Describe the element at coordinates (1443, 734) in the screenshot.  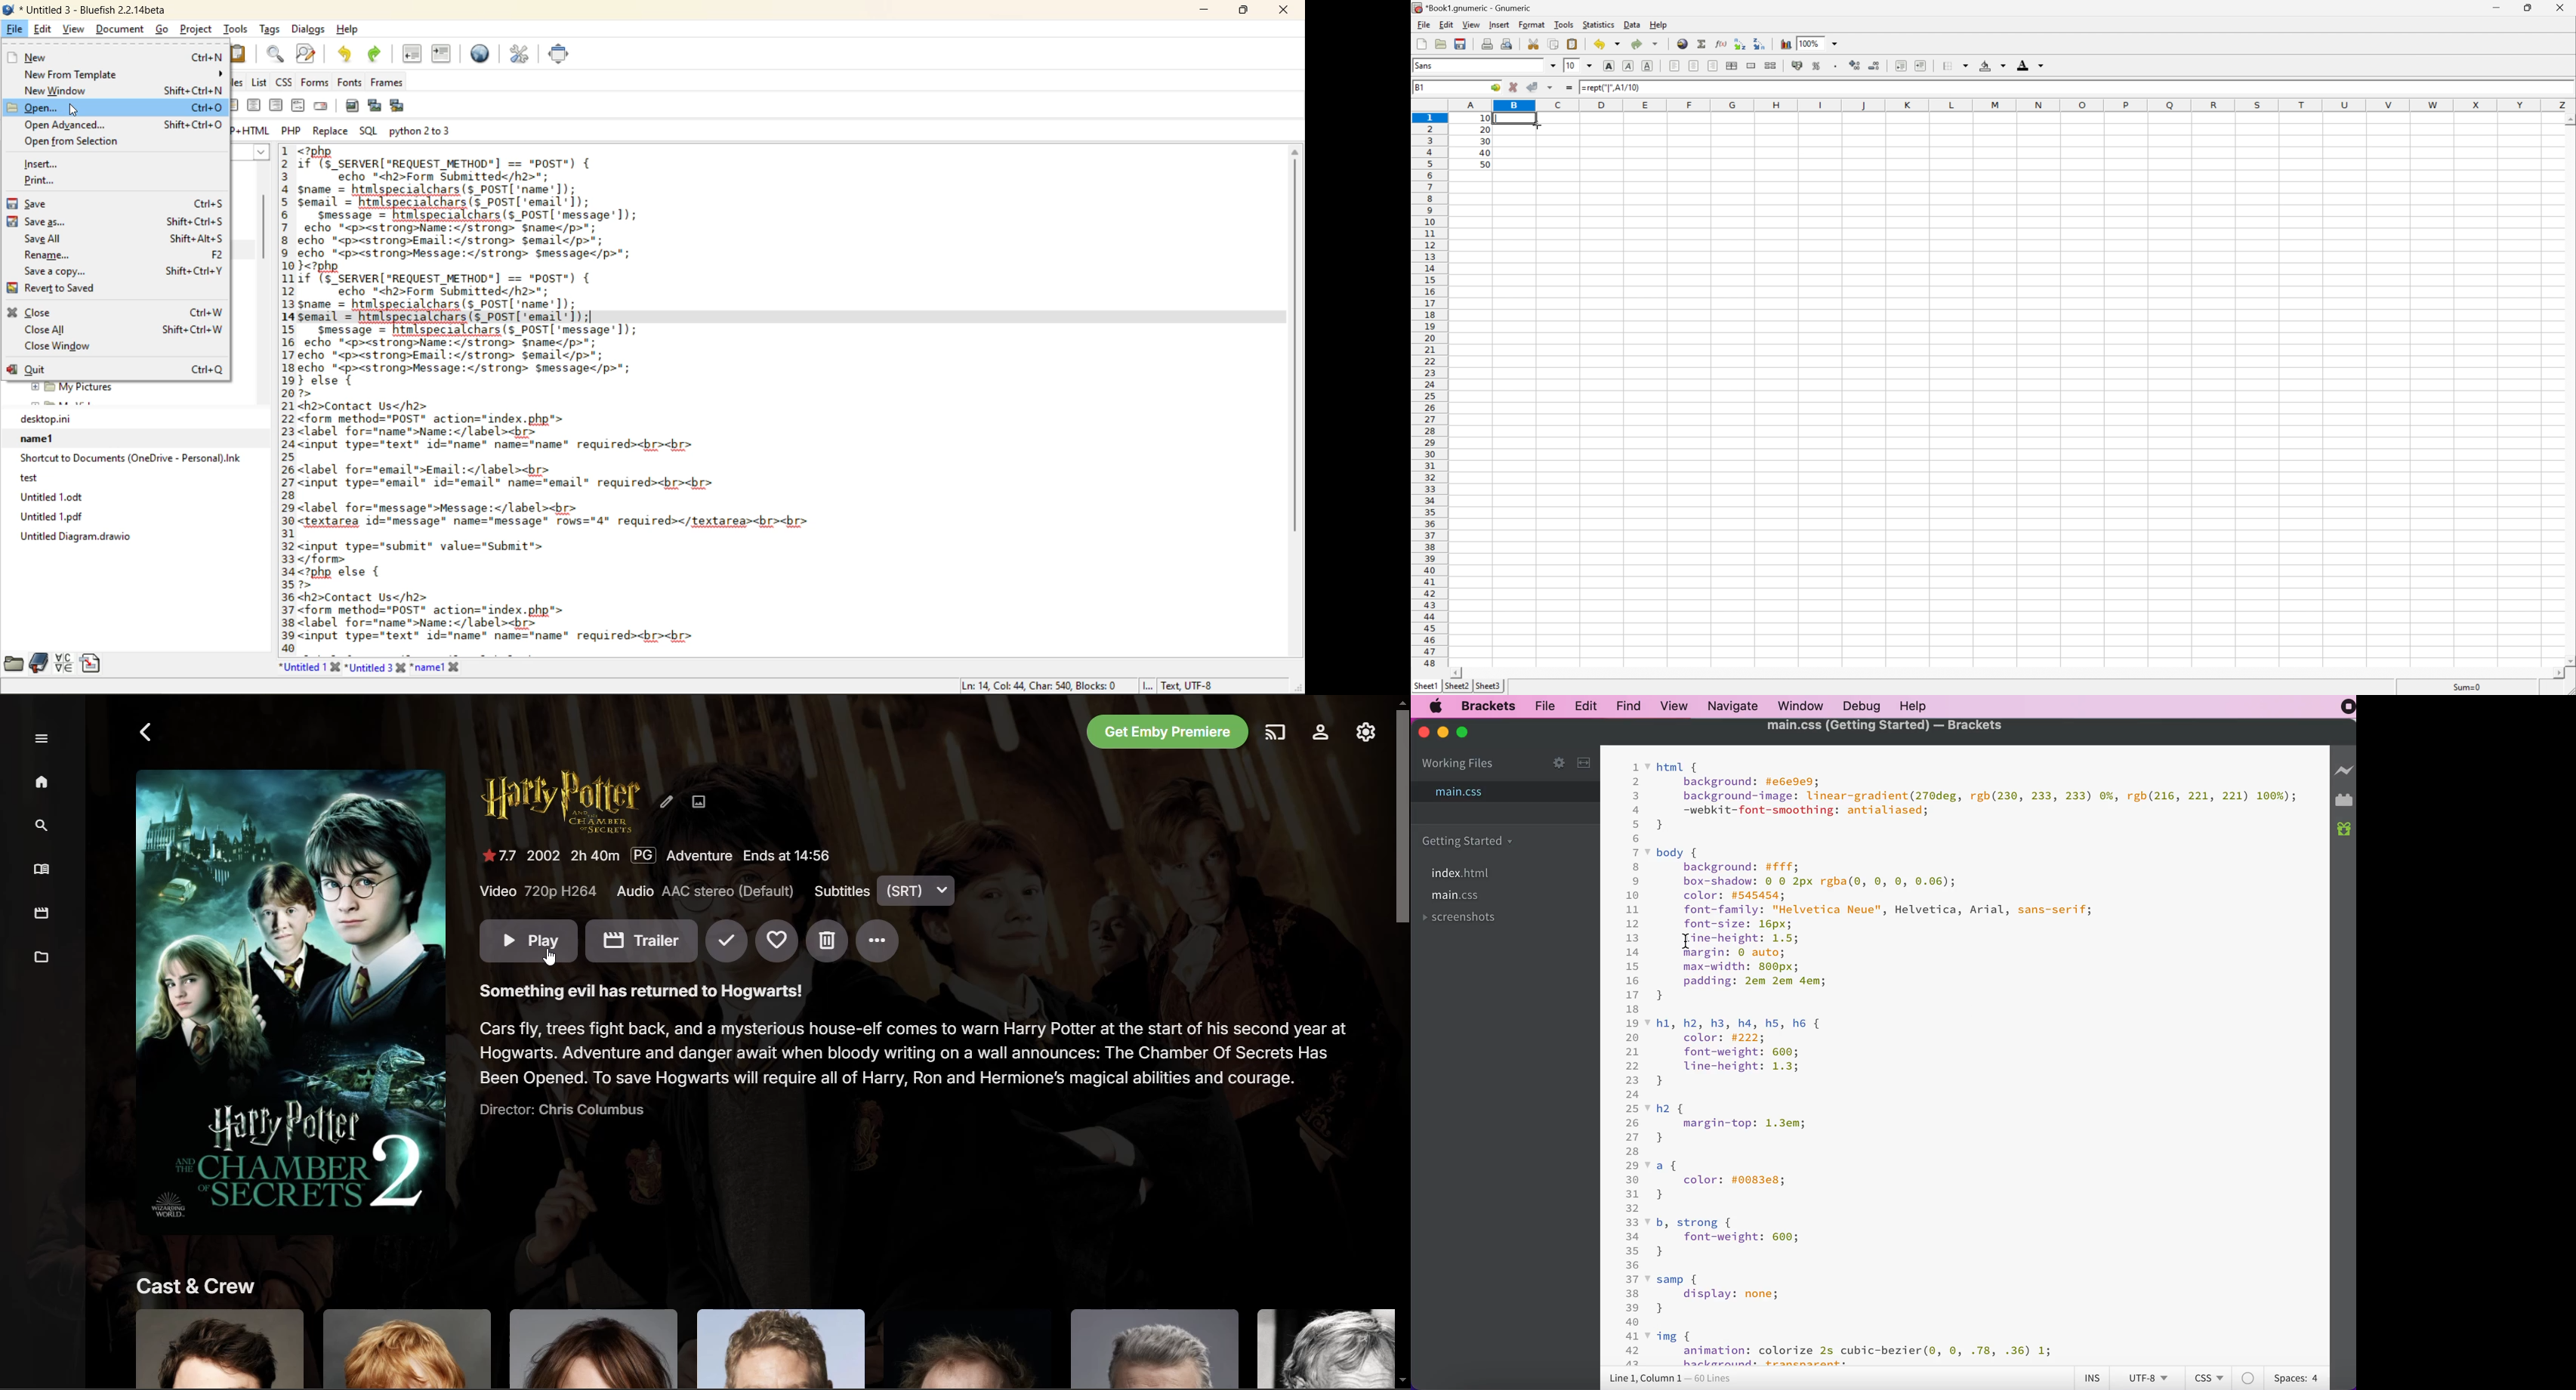
I see `minimize` at that location.